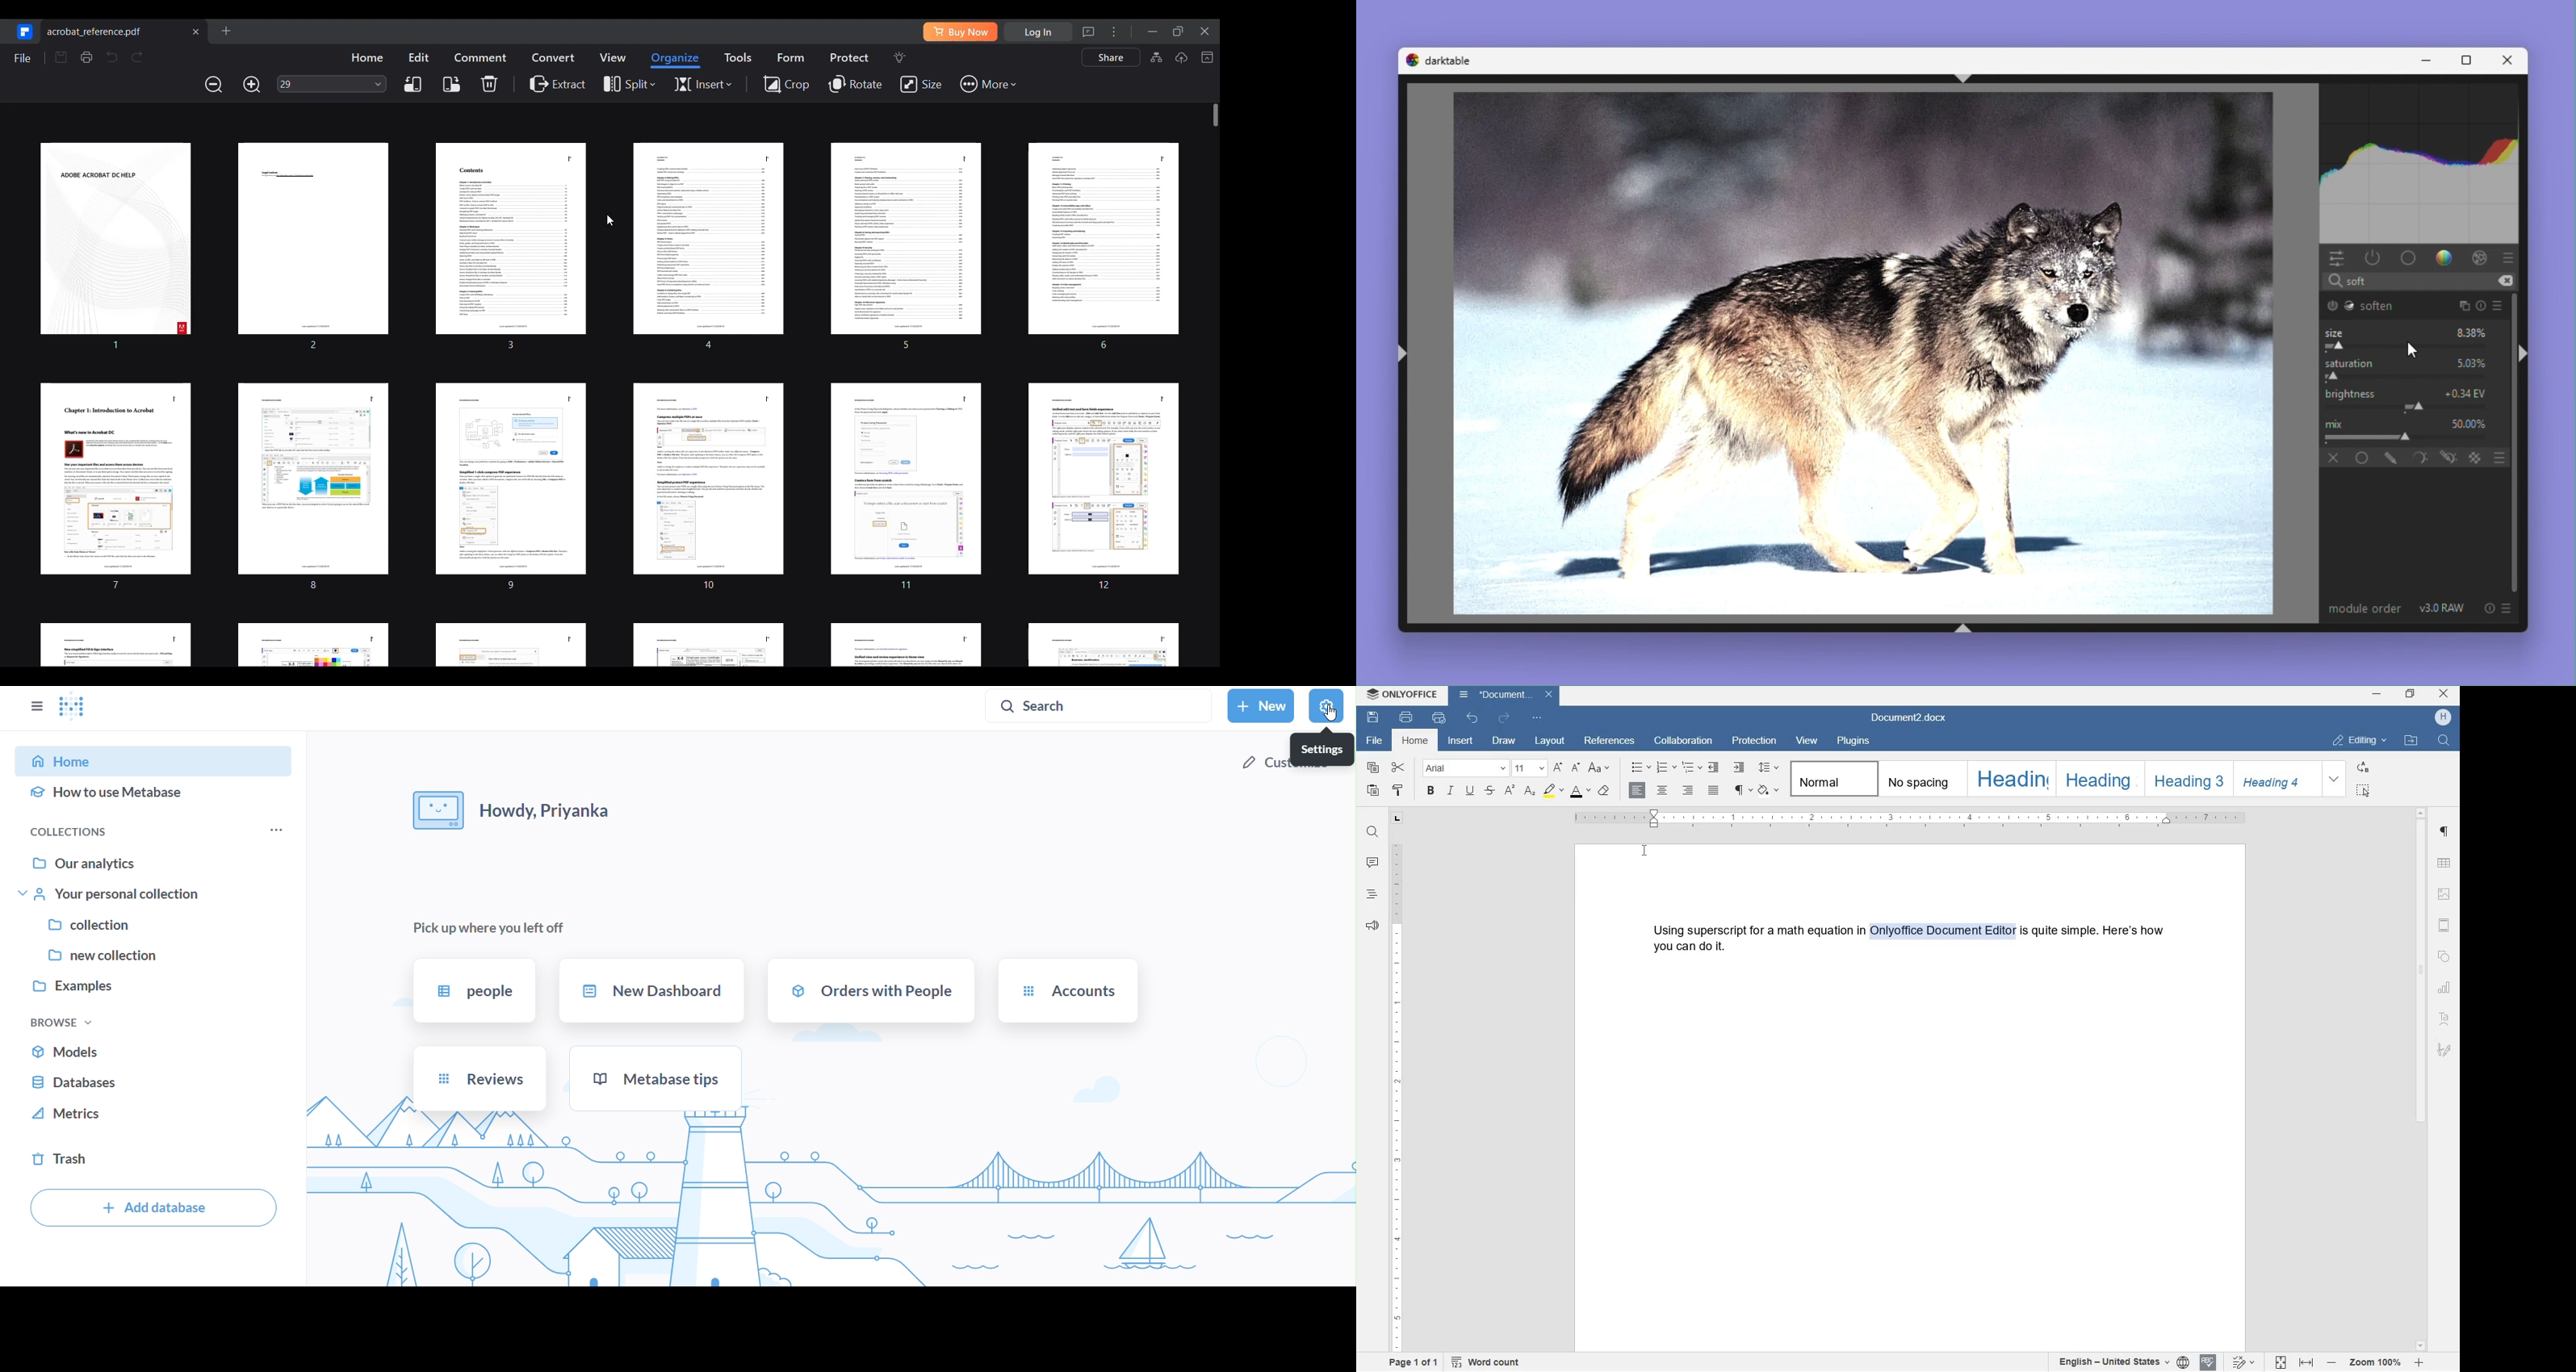 The image size is (2576, 1372). Describe the element at coordinates (2407, 438) in the screenshot. I see `slider` at that location.